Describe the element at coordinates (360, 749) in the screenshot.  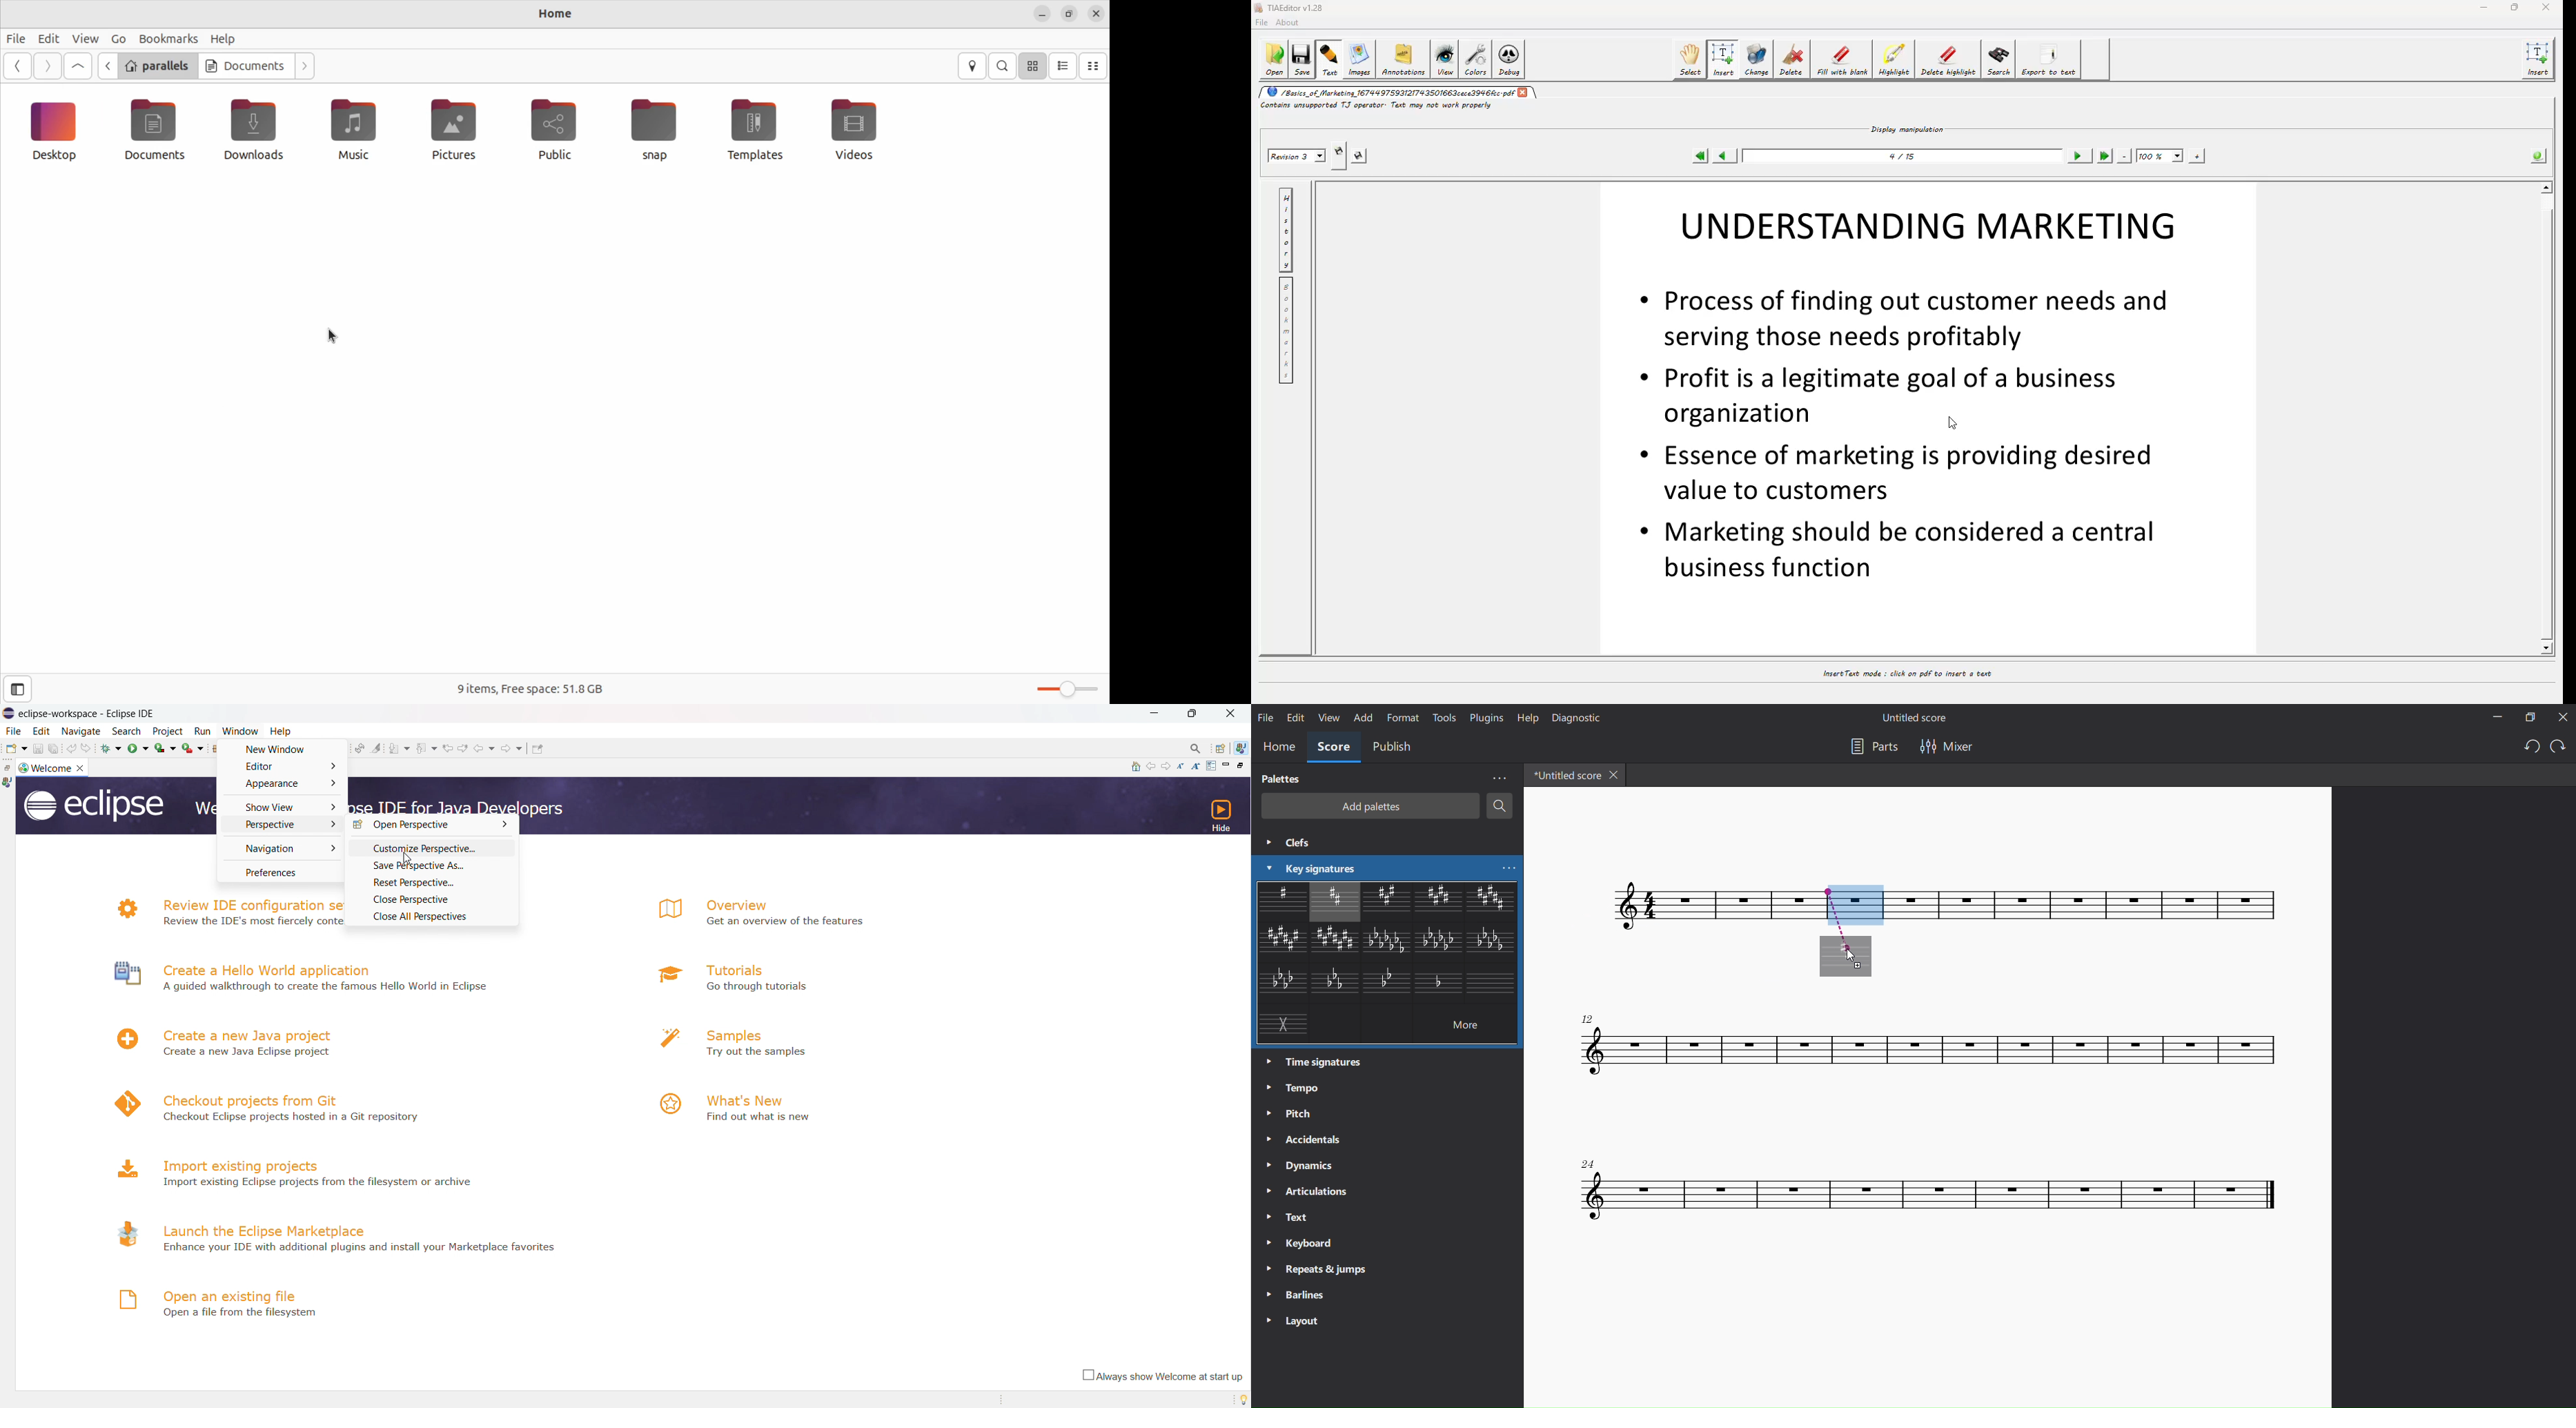
I see `toggle ant editpr audio reconcile` at that location.